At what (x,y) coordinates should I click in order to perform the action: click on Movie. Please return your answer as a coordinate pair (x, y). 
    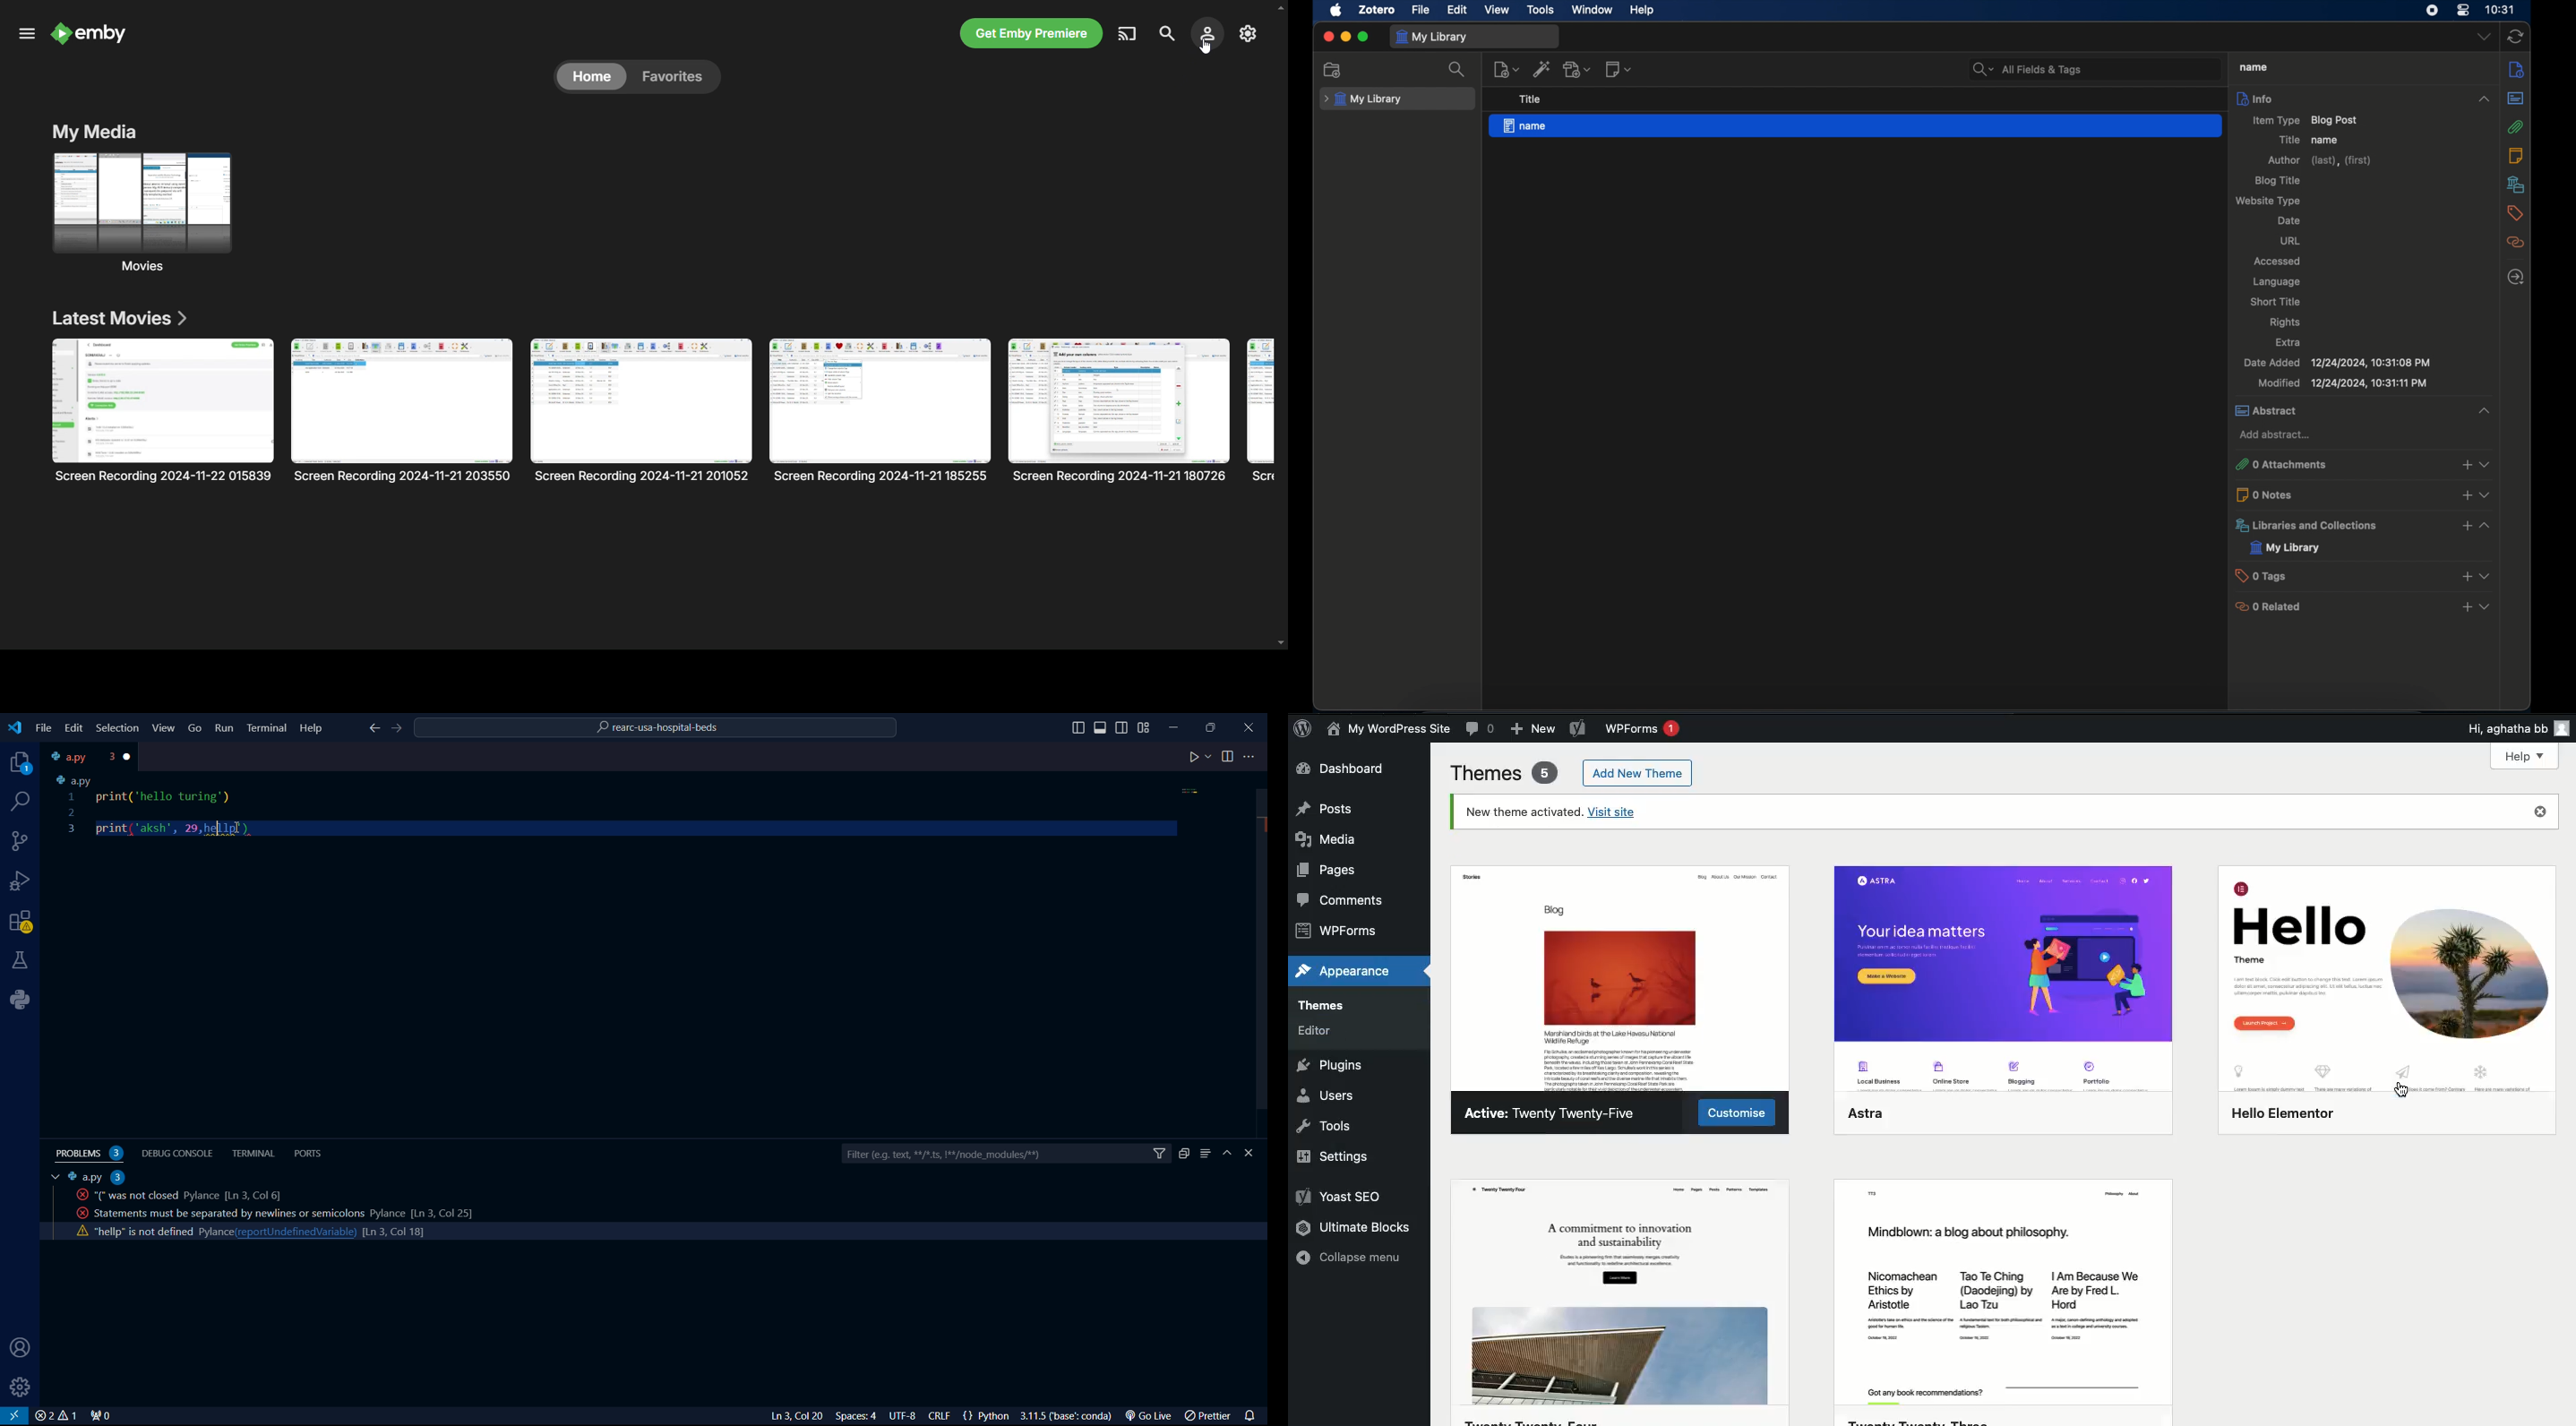
    Looking at the image, I should click on (880, 410).